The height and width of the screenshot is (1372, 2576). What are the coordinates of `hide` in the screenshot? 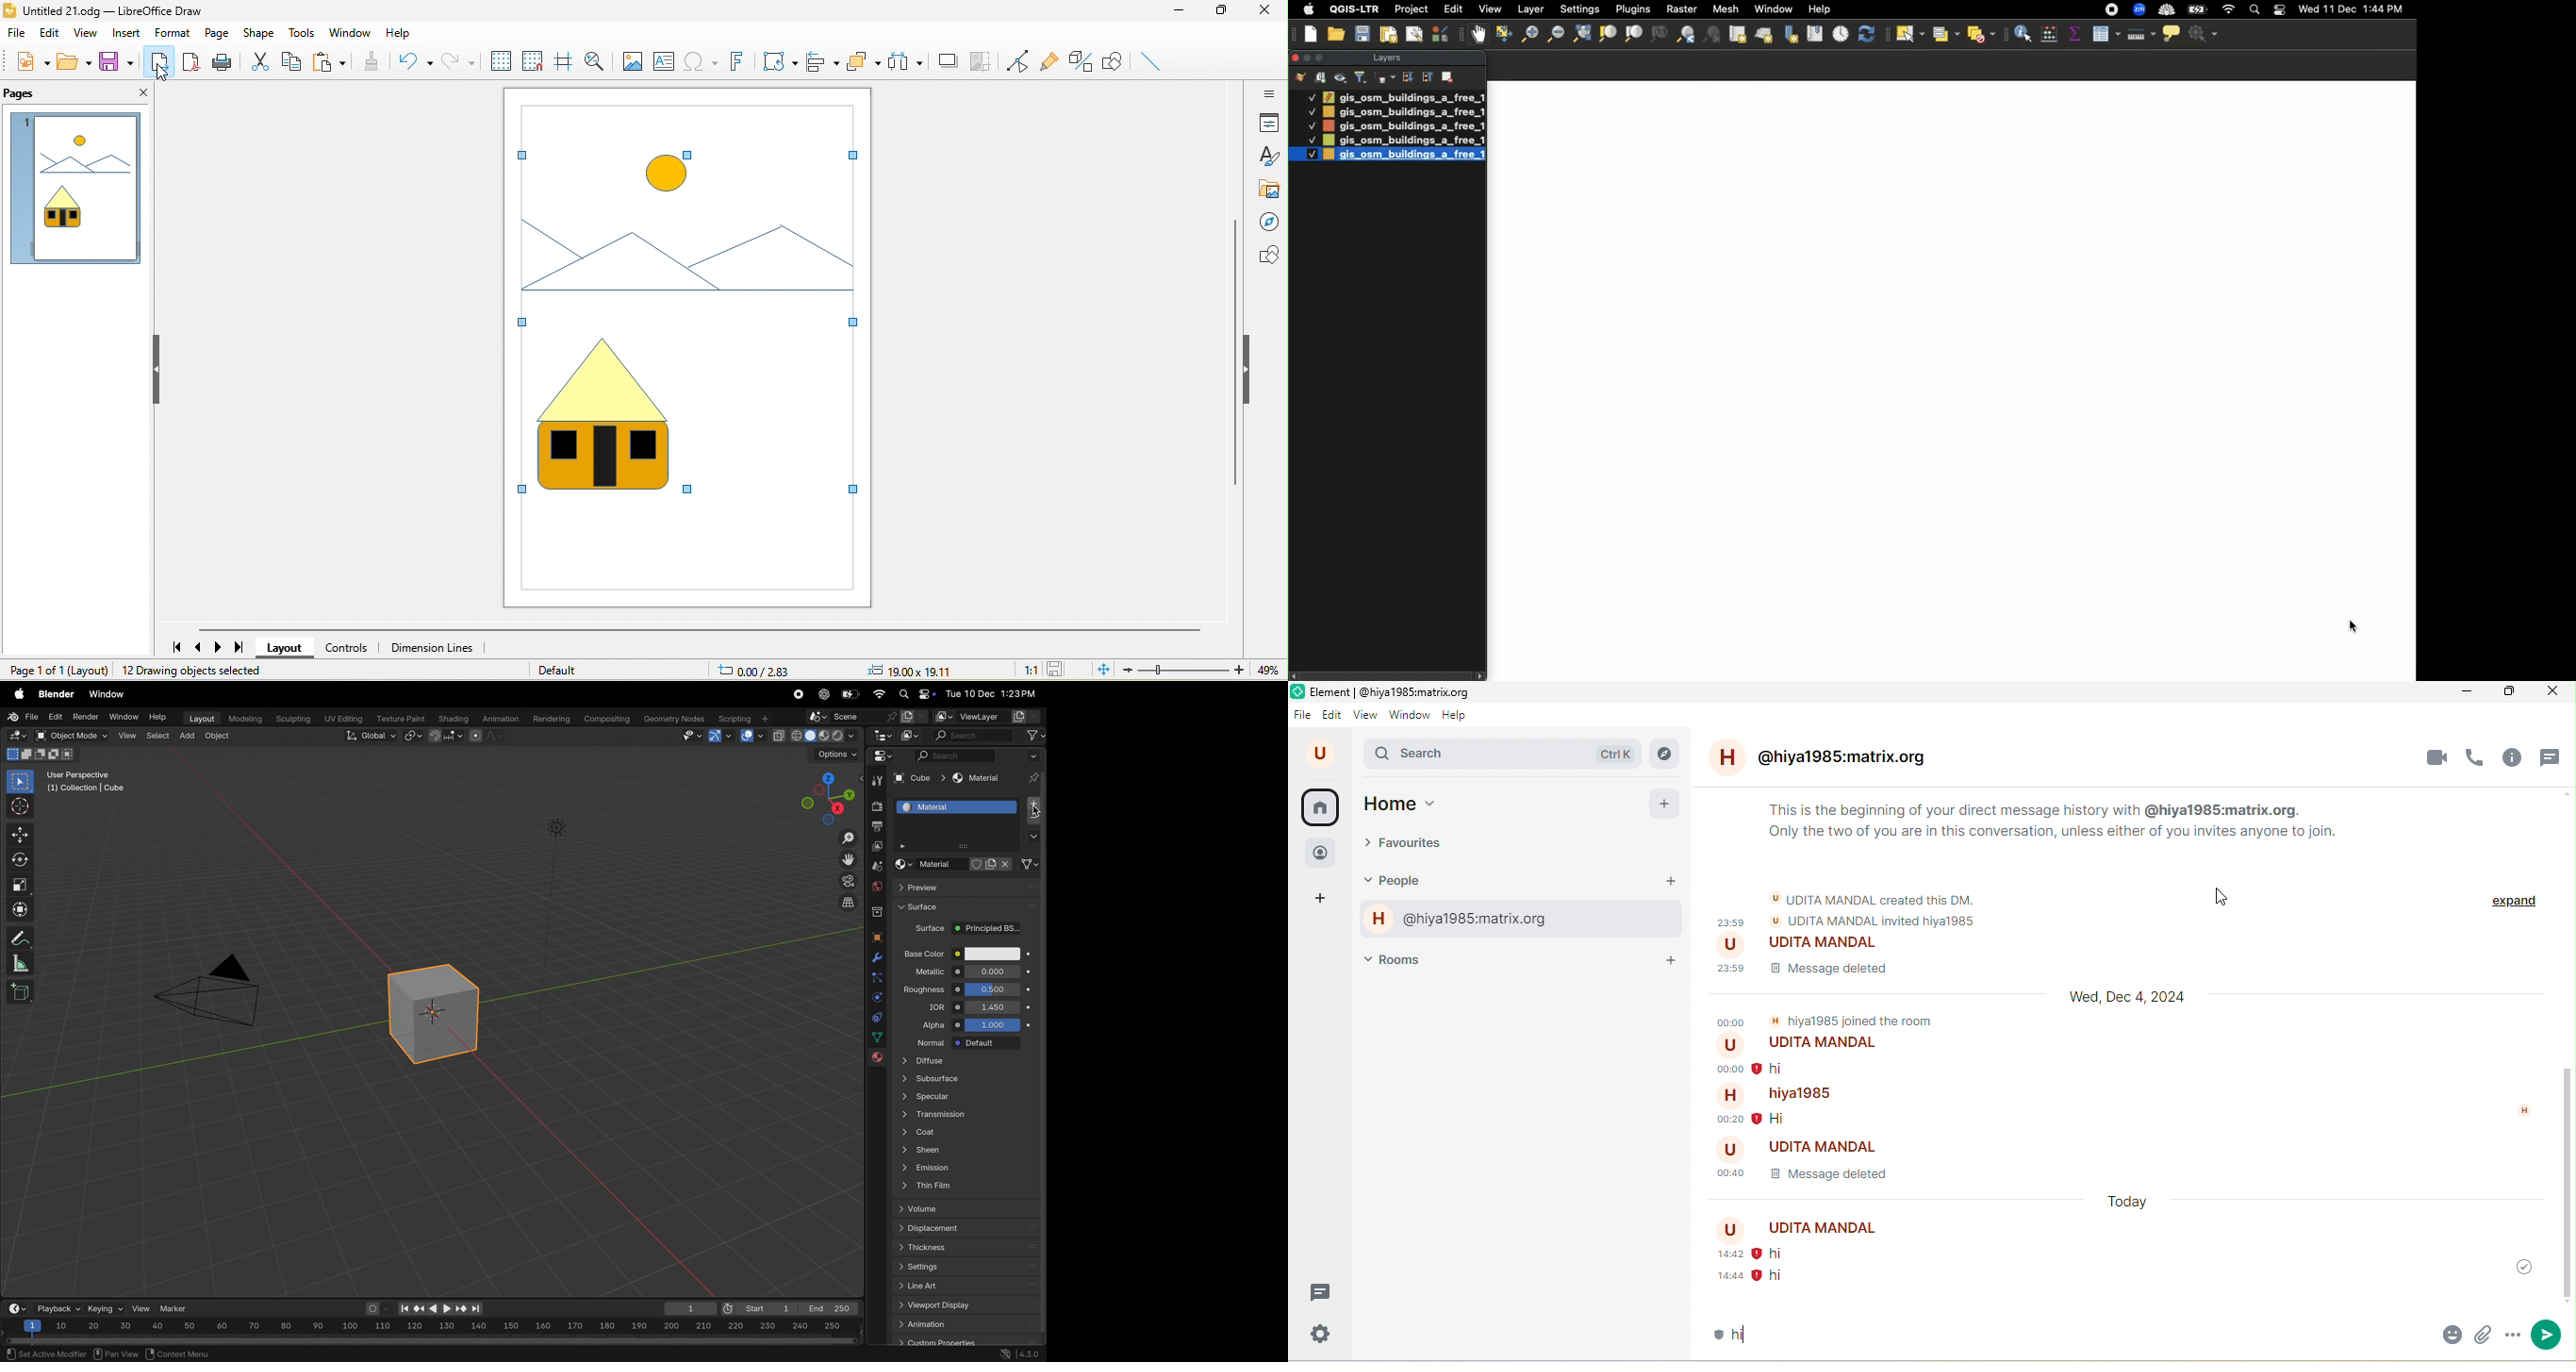 It's located at (152, 369).